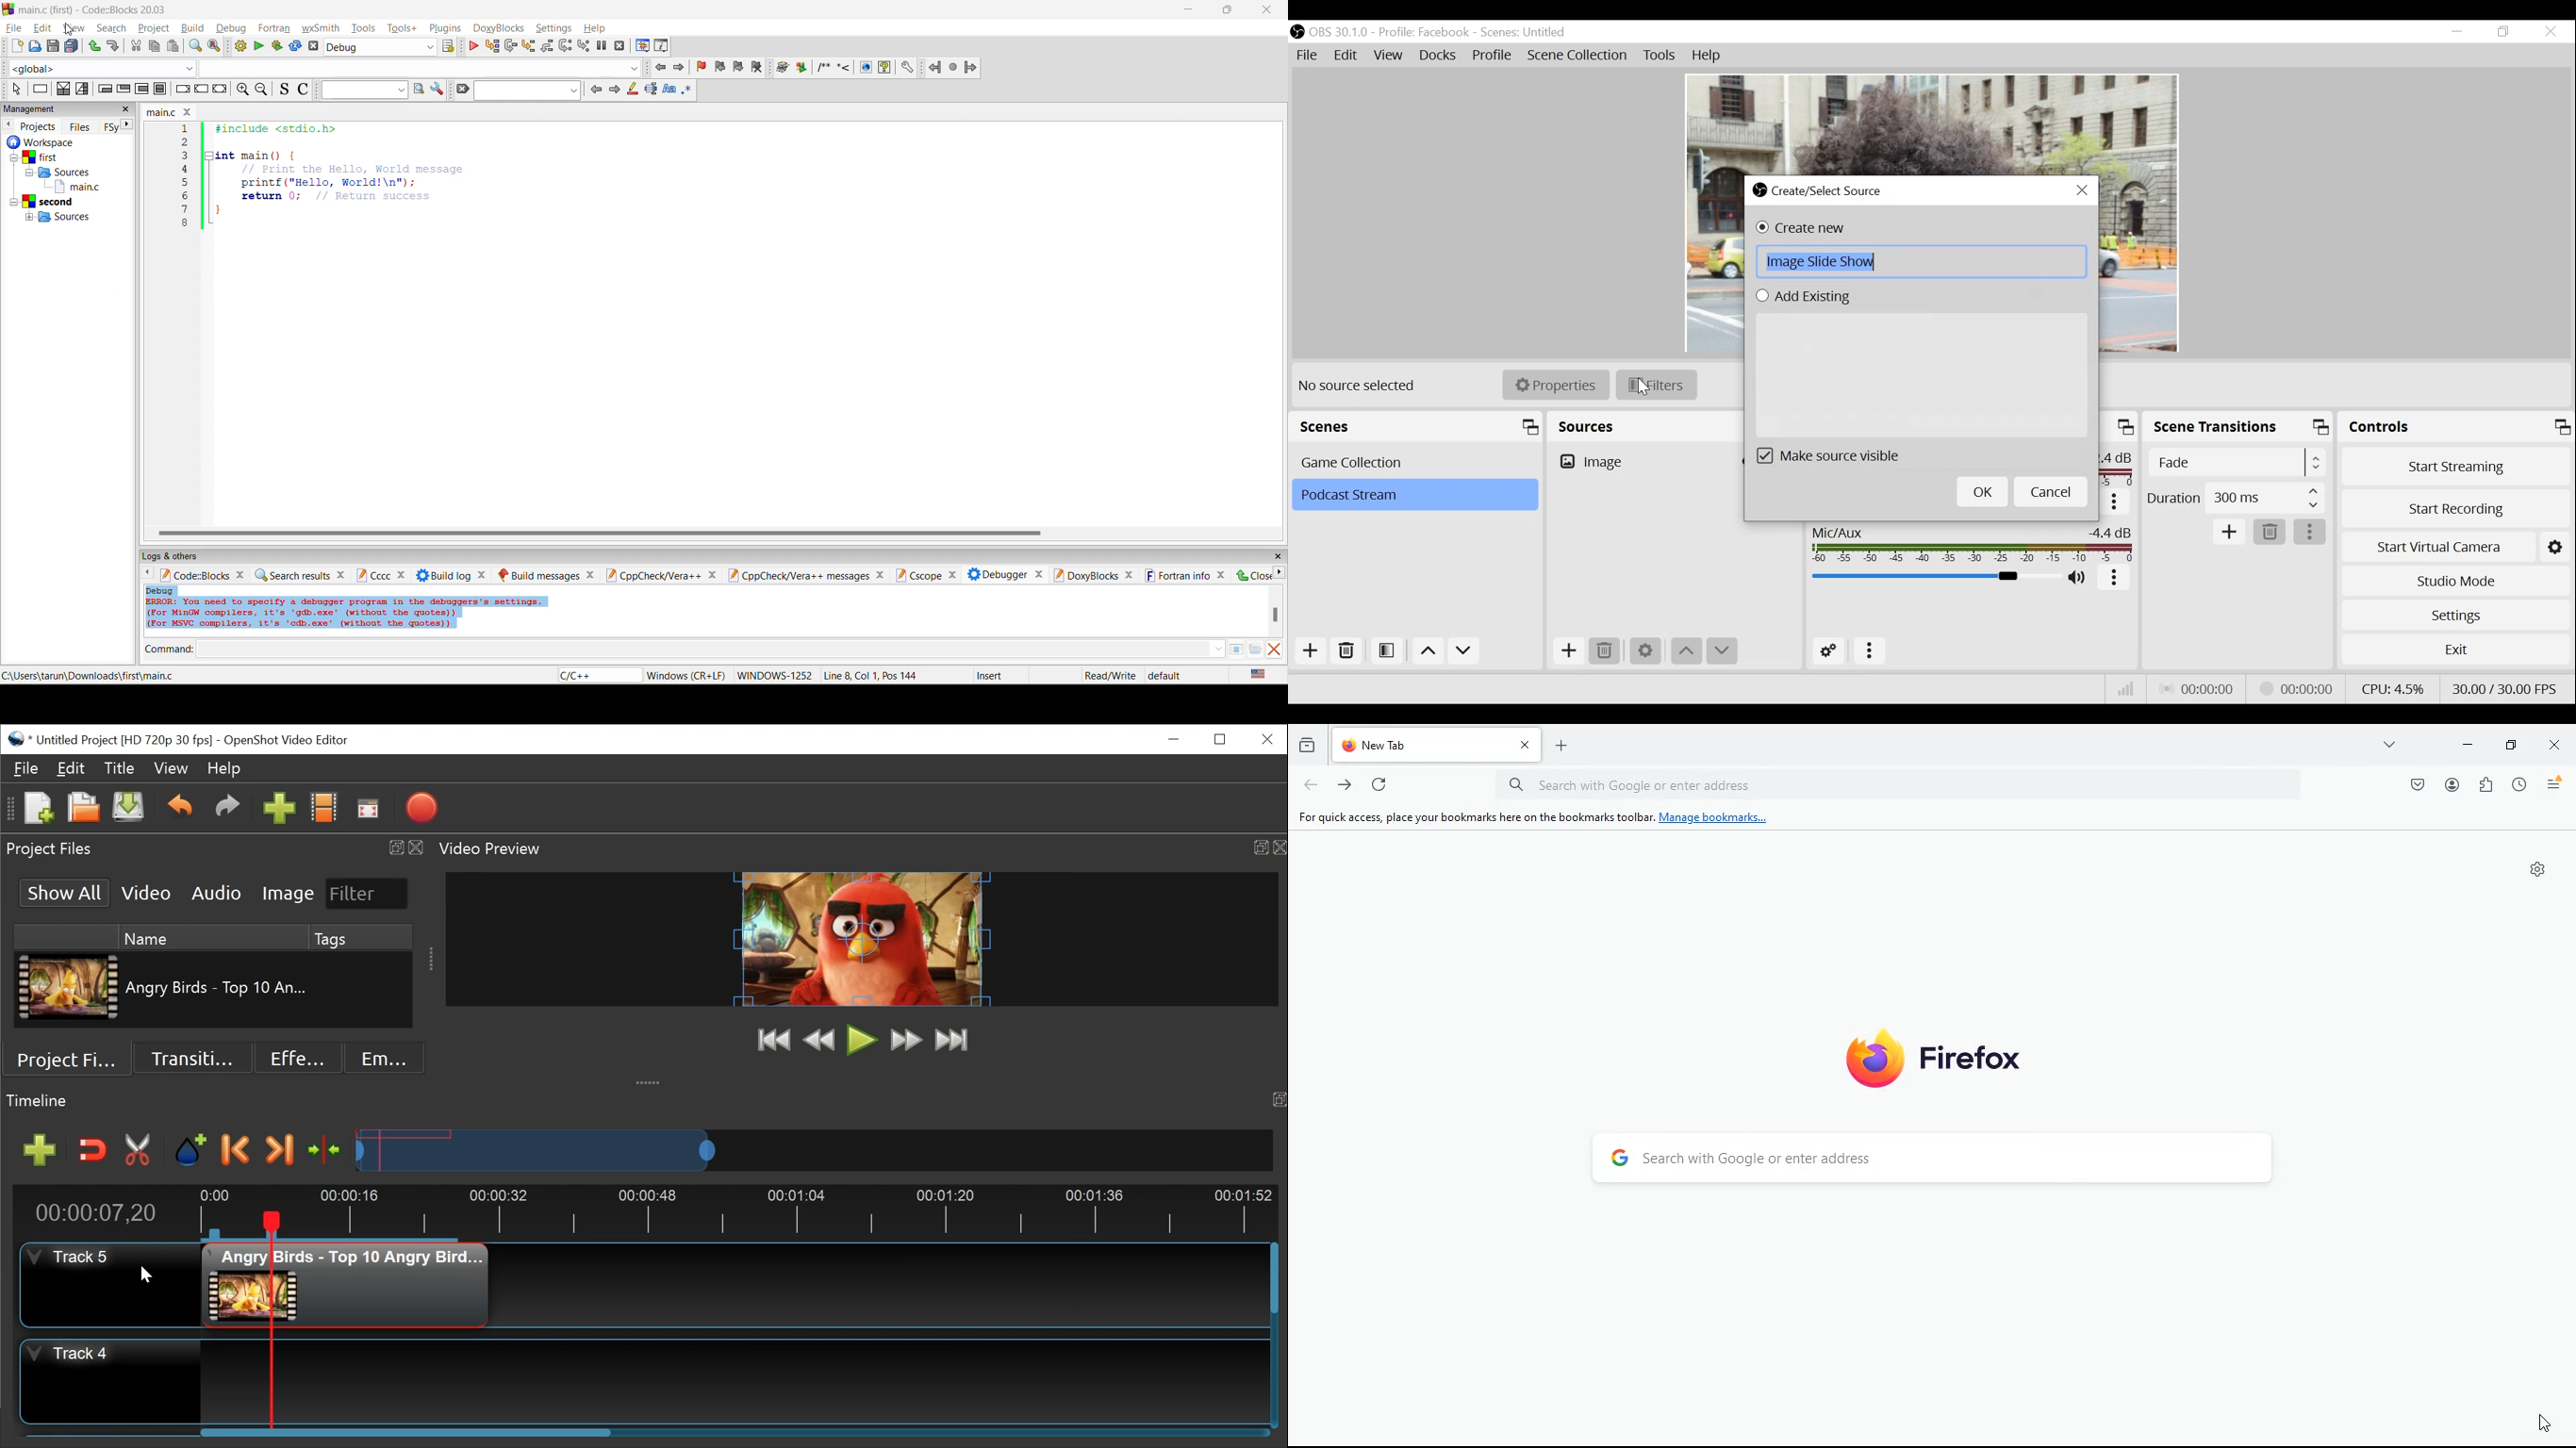  What do you see at coordinates (1190, 10) in the screenshot?
I see `minimize` at bounding box center [1190, 10].